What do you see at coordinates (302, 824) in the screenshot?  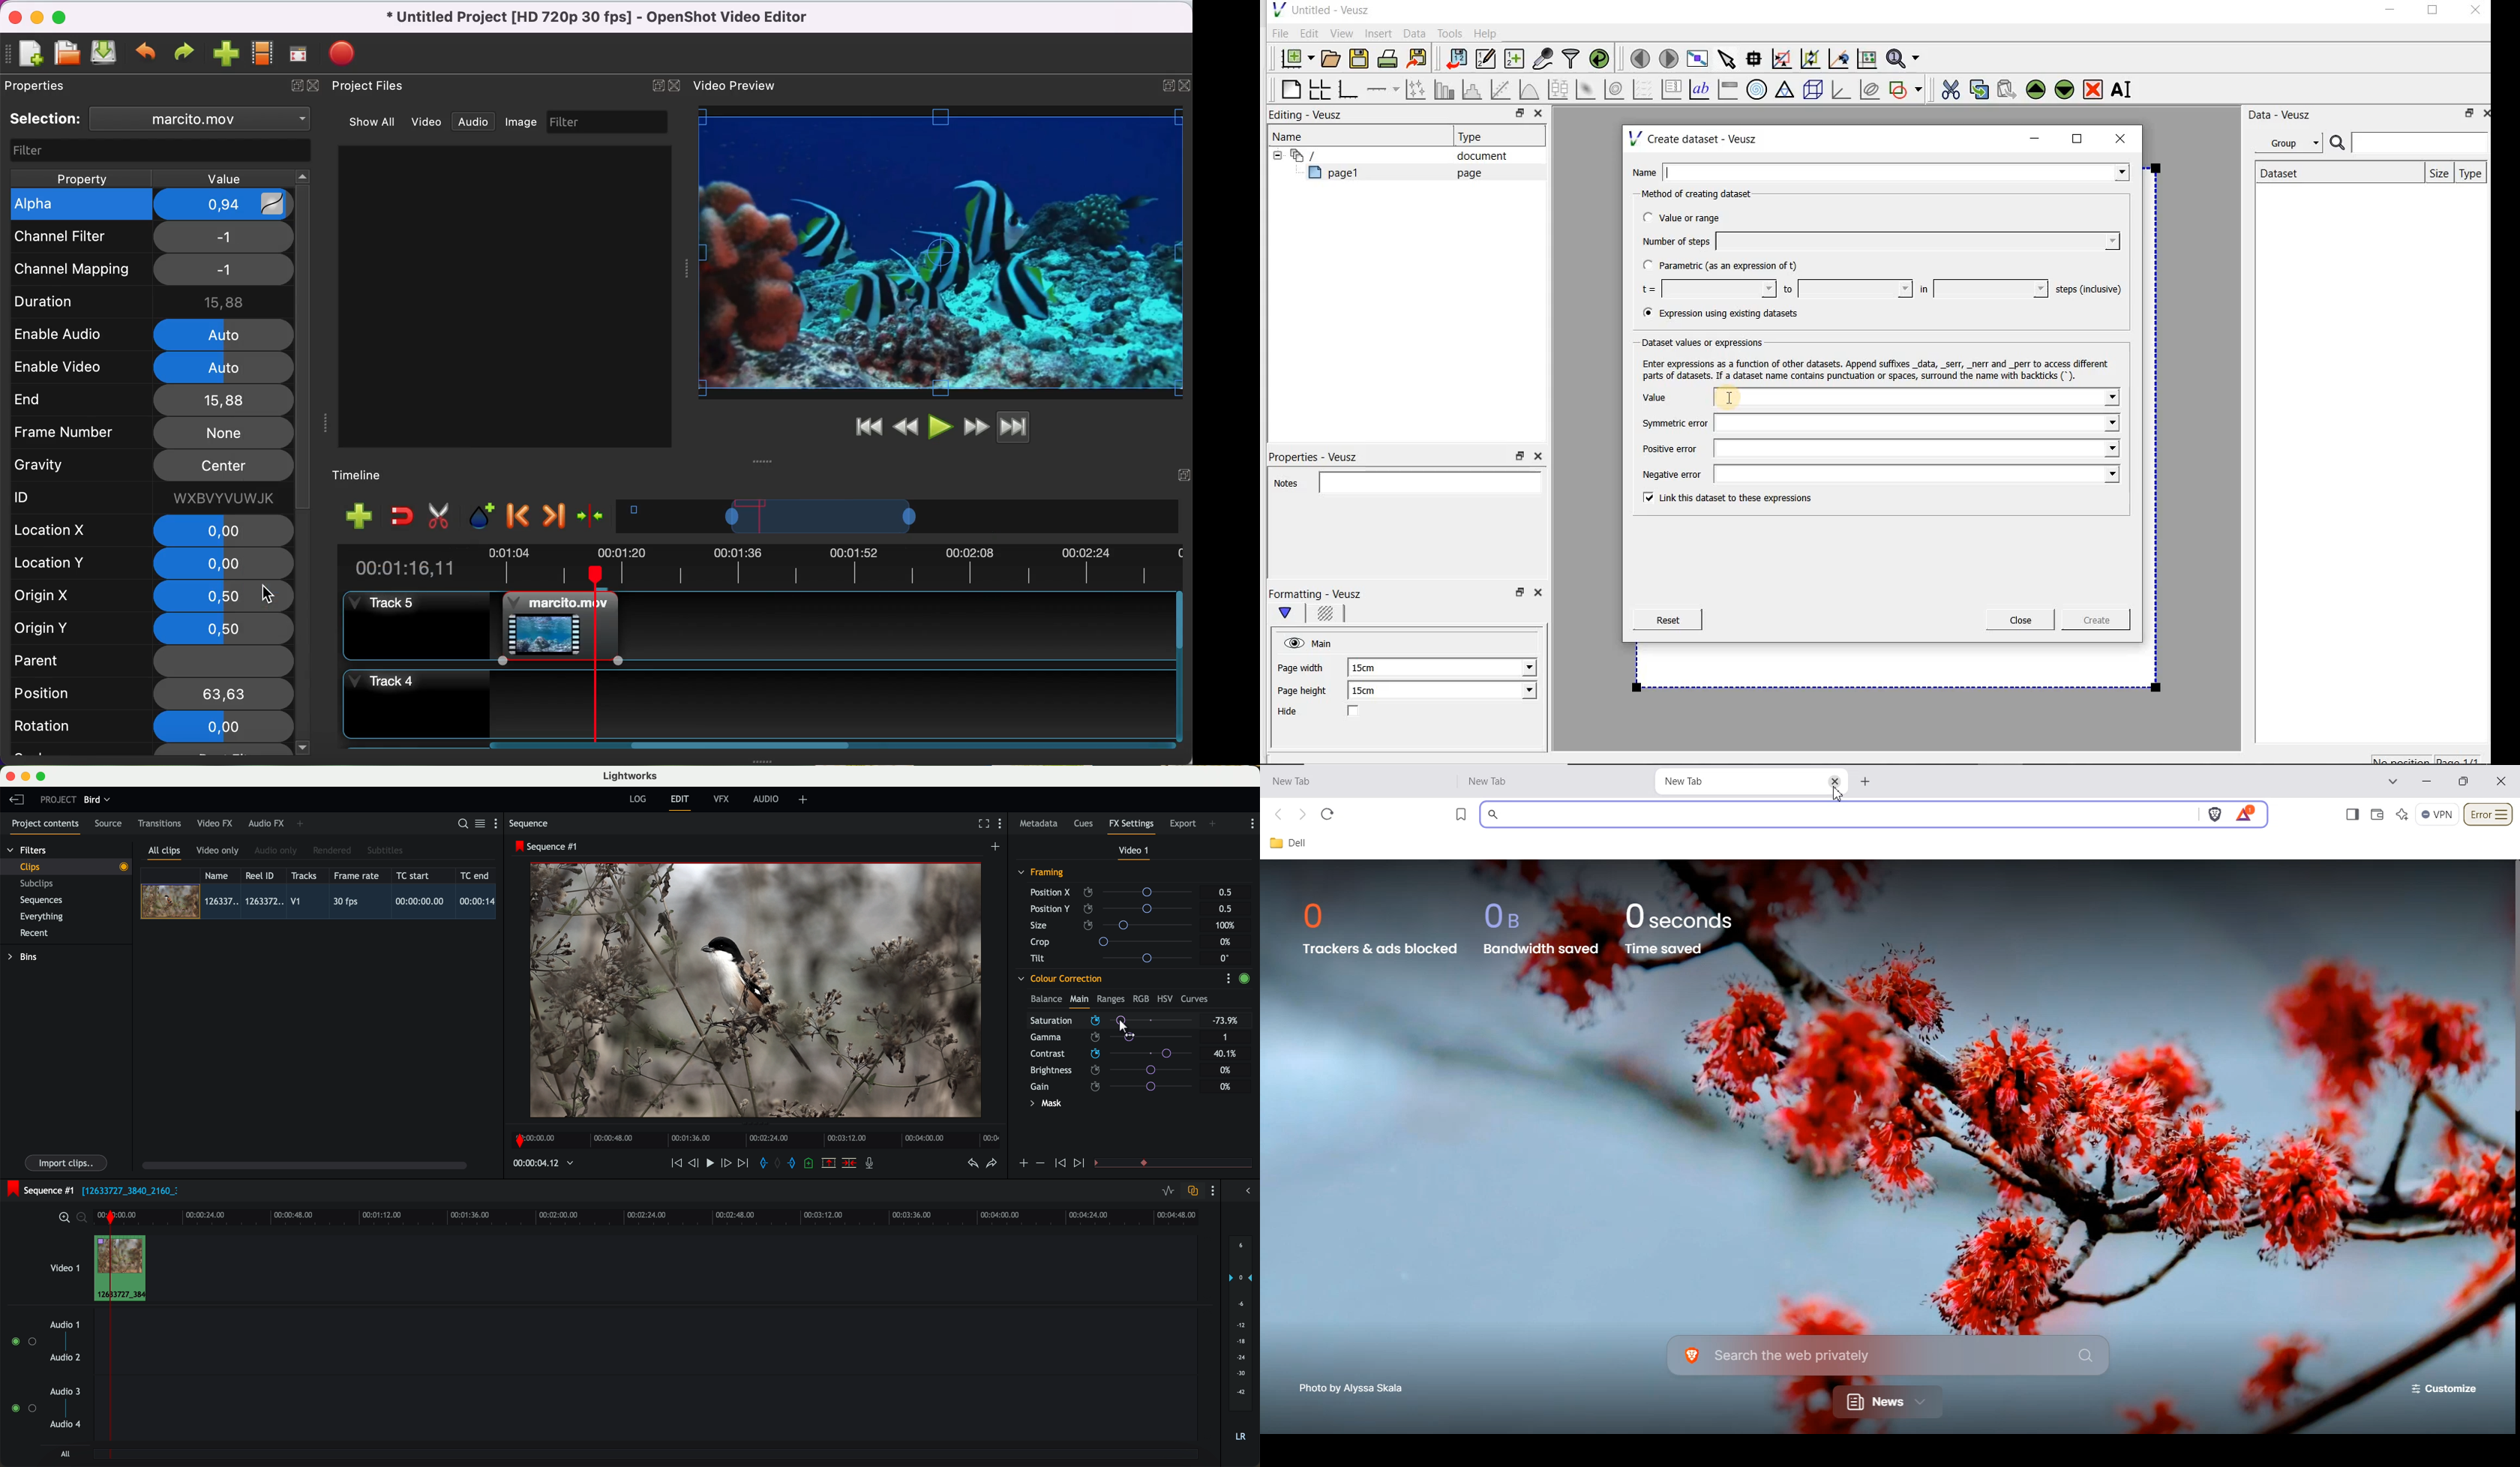 I see `add panel` at bounding box center [302, 824].